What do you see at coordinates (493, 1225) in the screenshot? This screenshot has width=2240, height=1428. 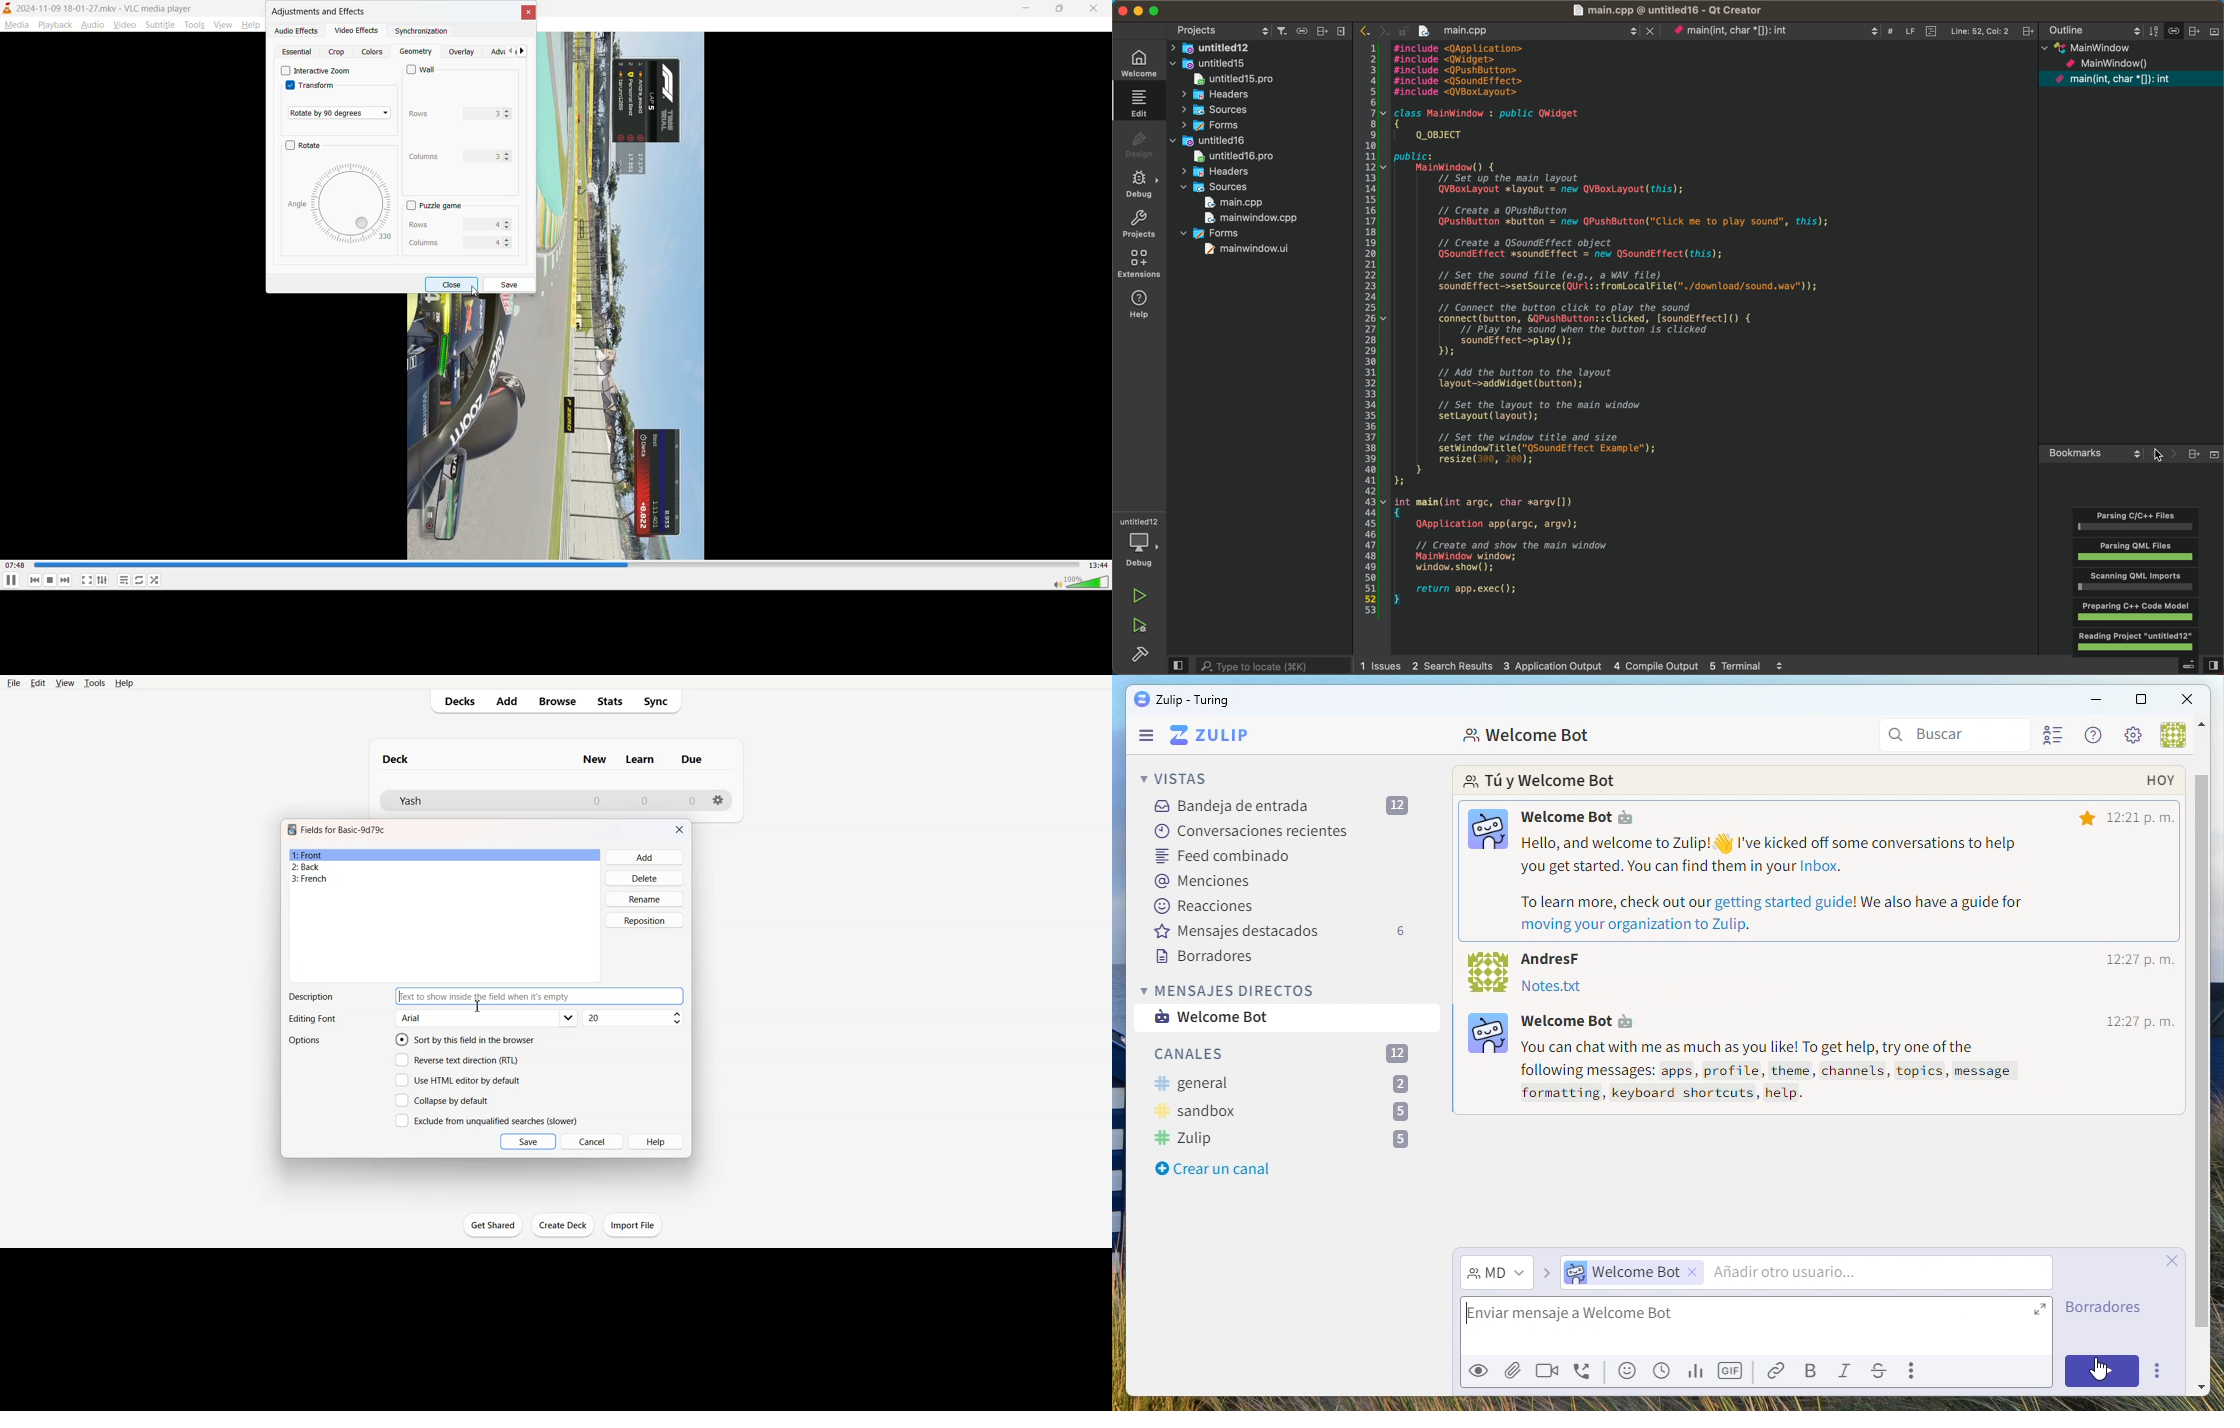 I see `Get Shared` at bounding box center [493, 1225].